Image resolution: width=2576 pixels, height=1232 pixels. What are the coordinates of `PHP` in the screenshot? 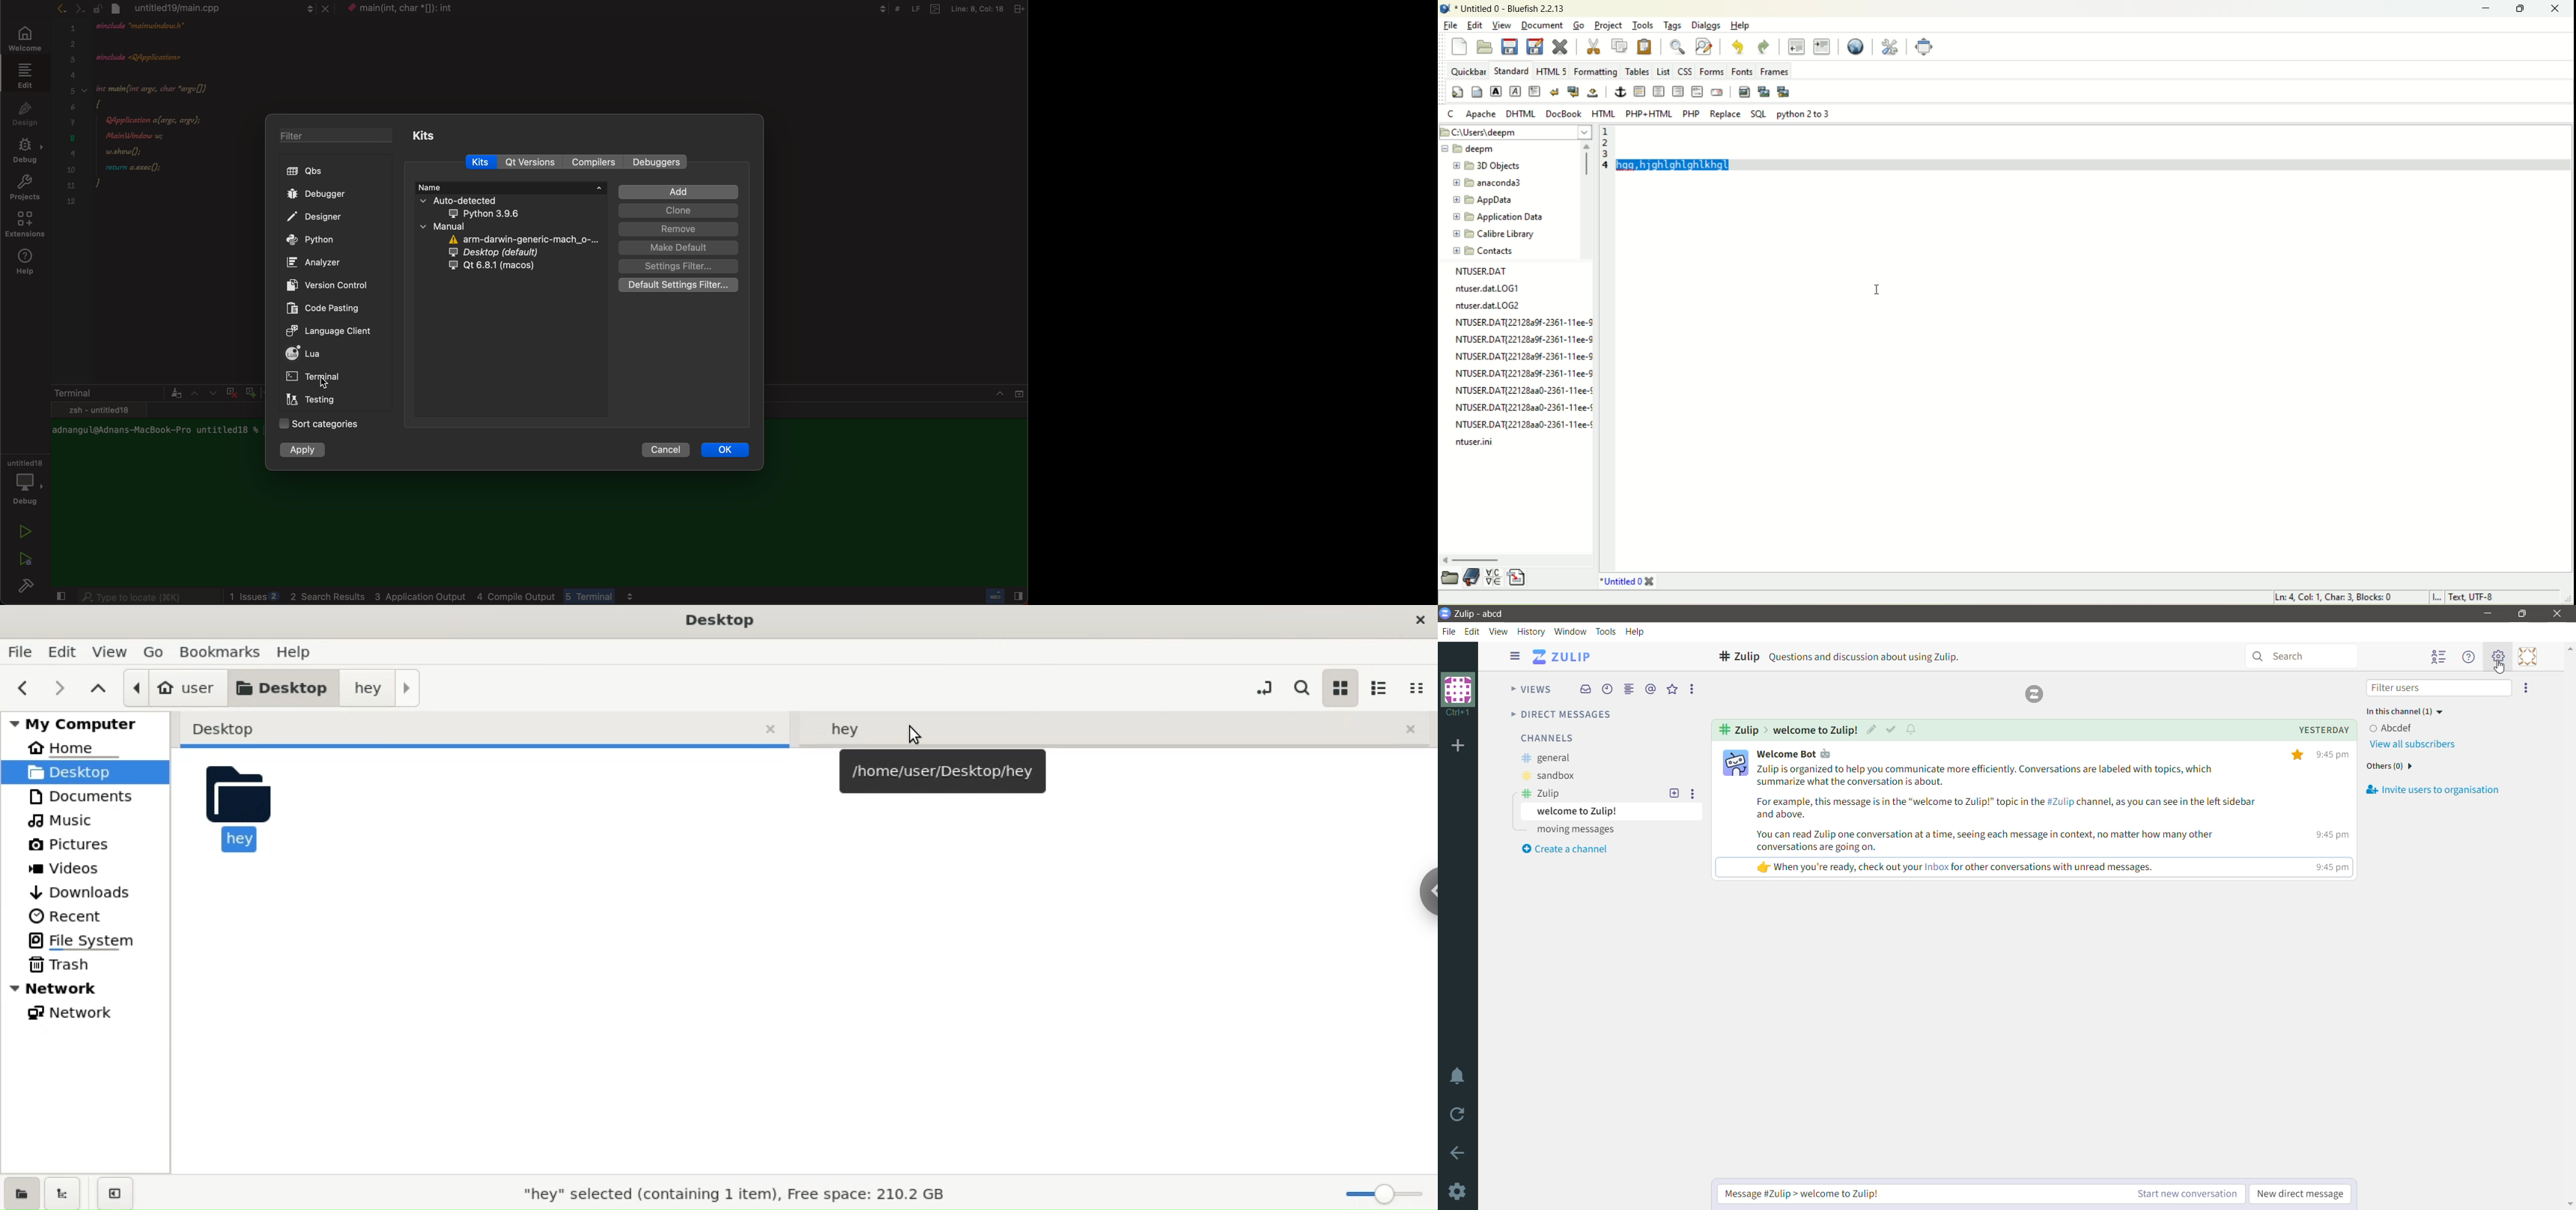 It's located at (1691, 114).